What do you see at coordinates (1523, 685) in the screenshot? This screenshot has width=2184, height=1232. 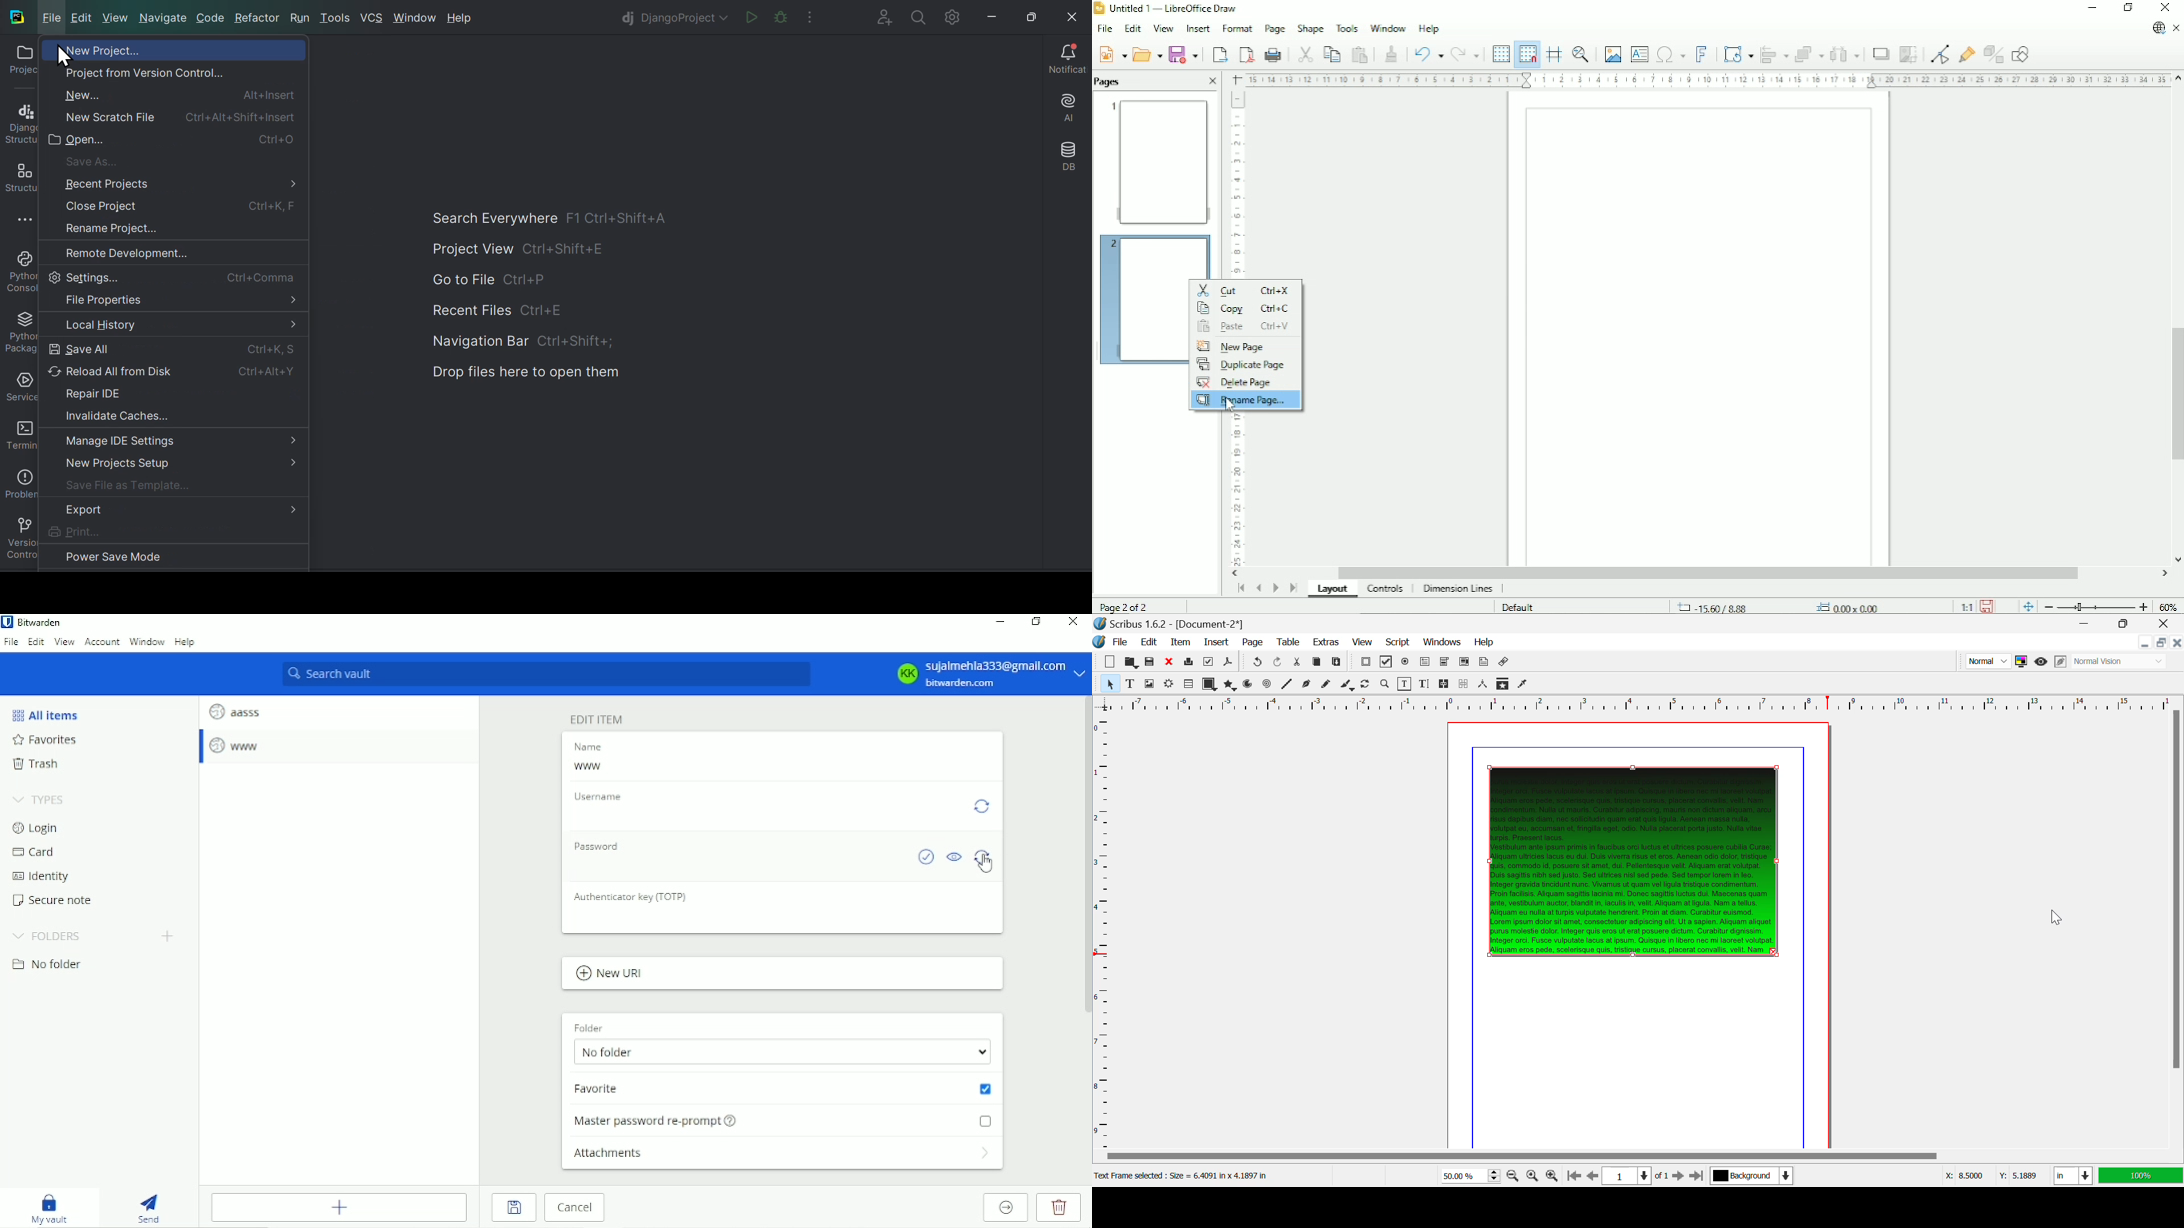 I see `Eyedropper` at bounding box center [1523, 685].